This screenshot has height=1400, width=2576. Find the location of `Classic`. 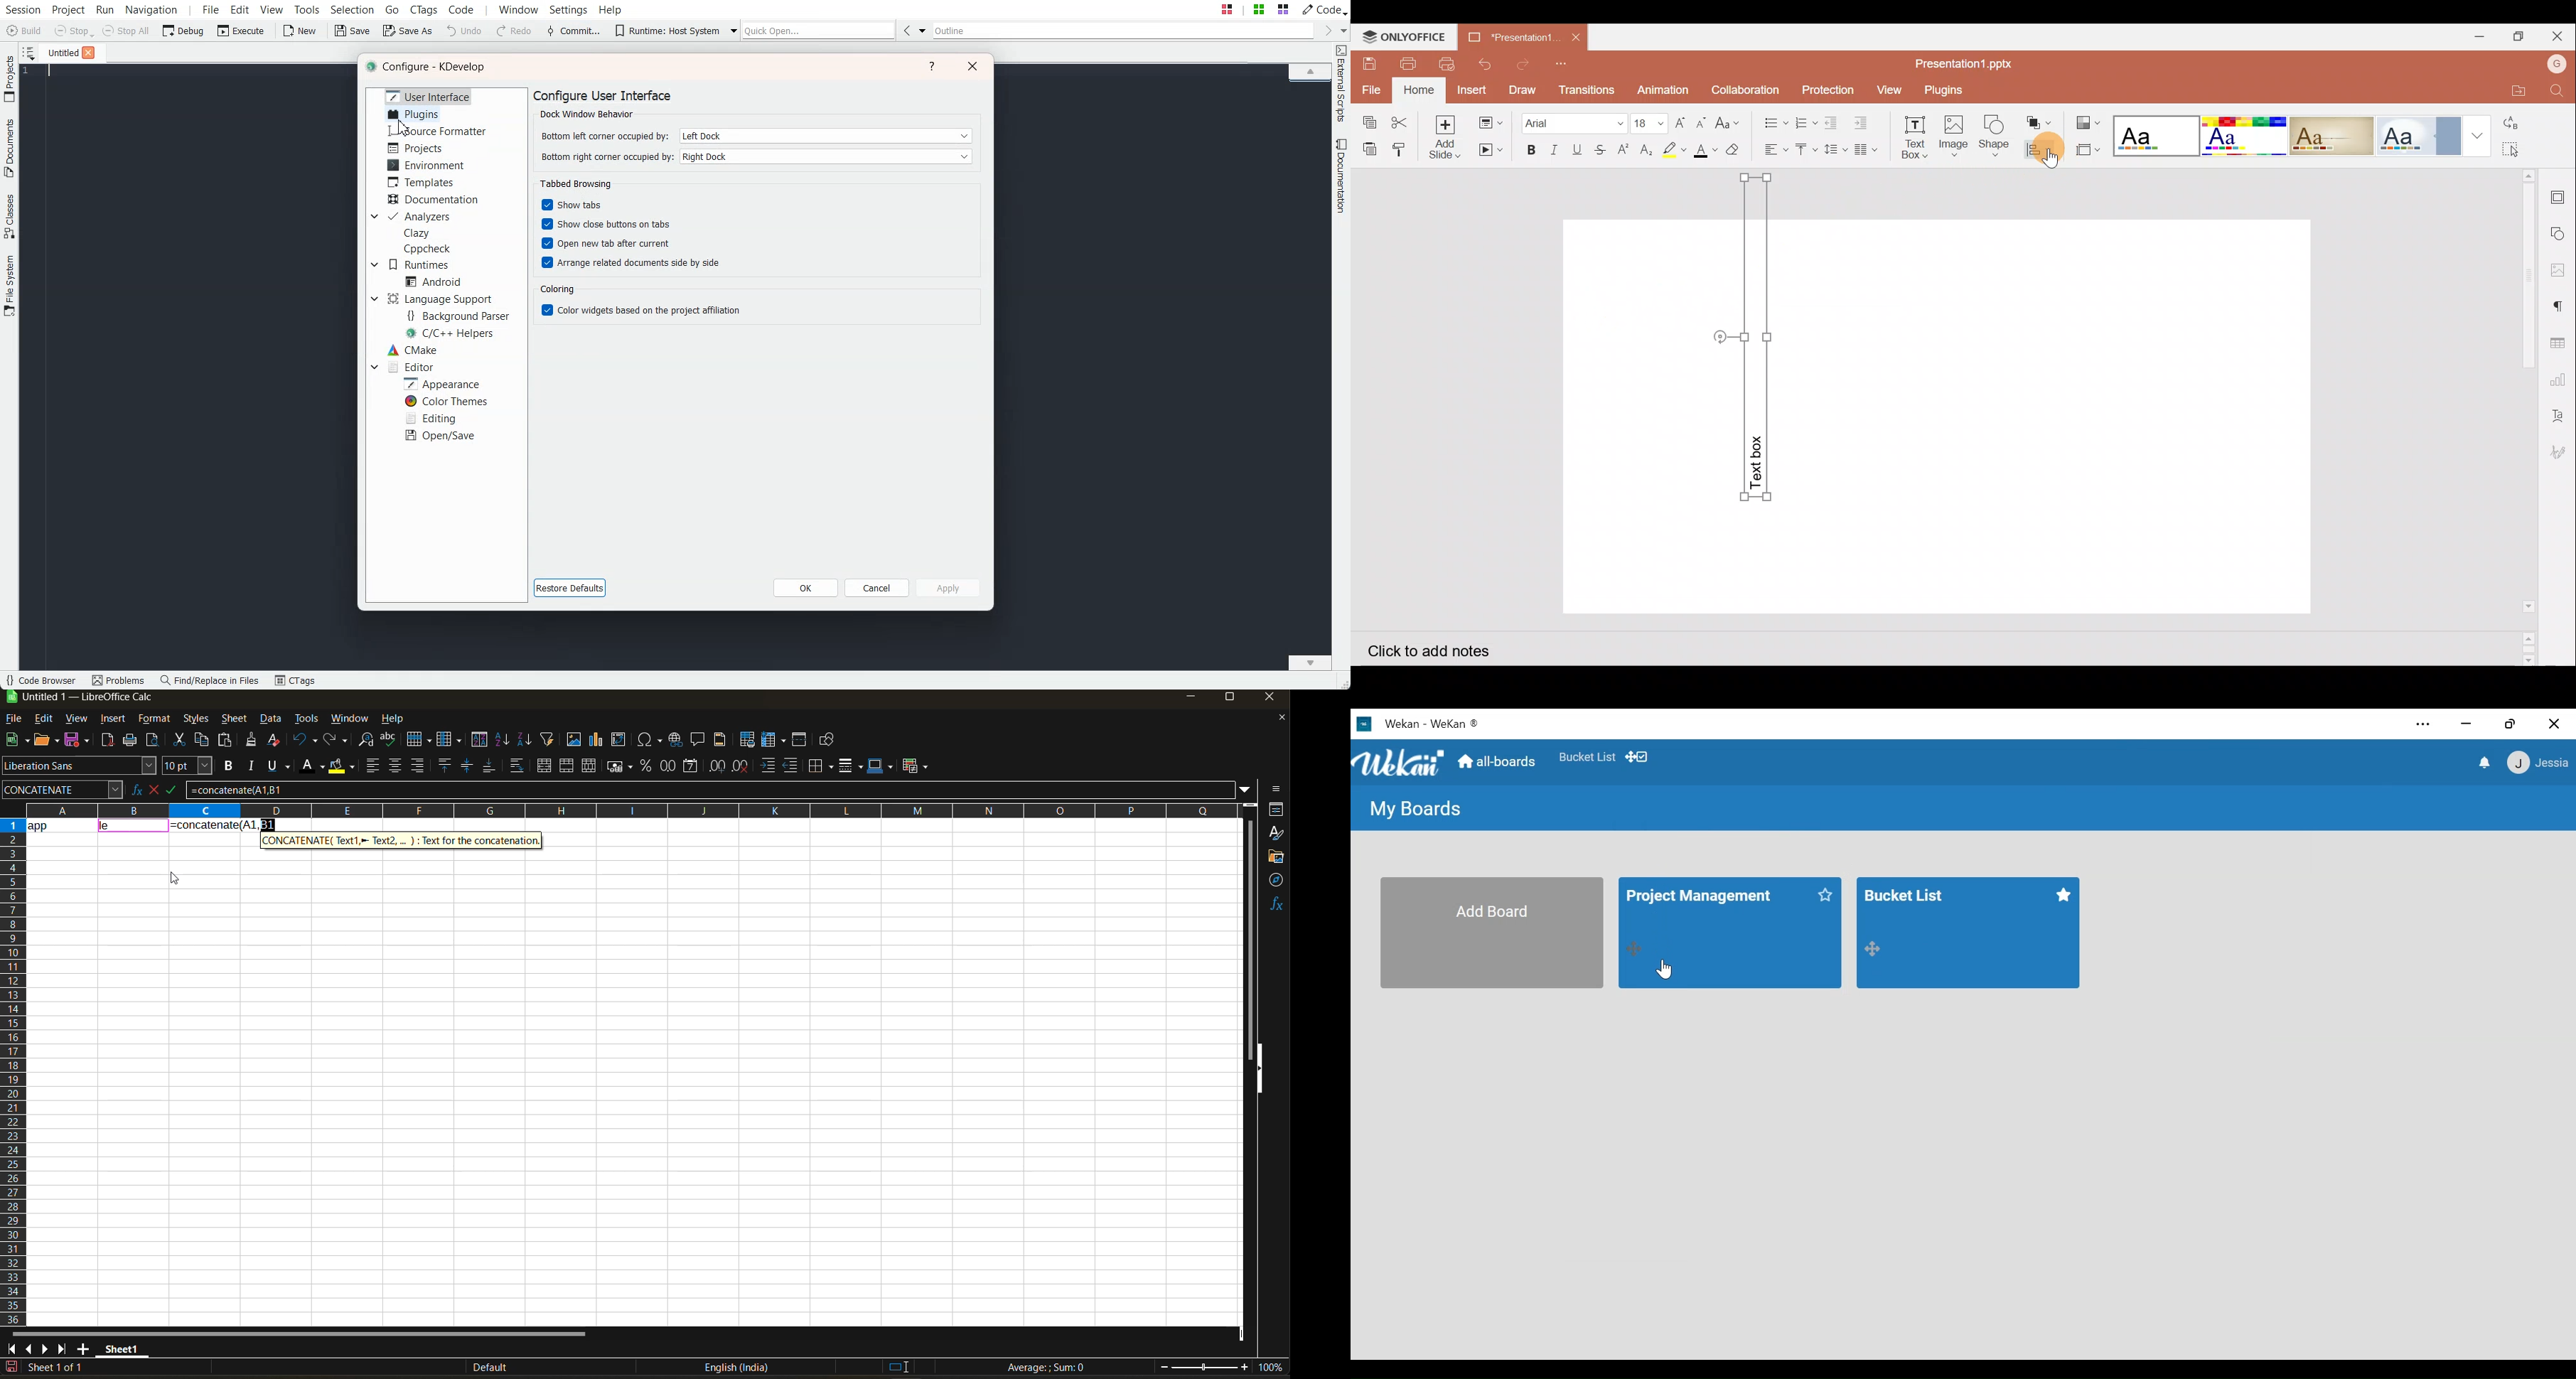

Classic is located at coordinates (2332, 133).